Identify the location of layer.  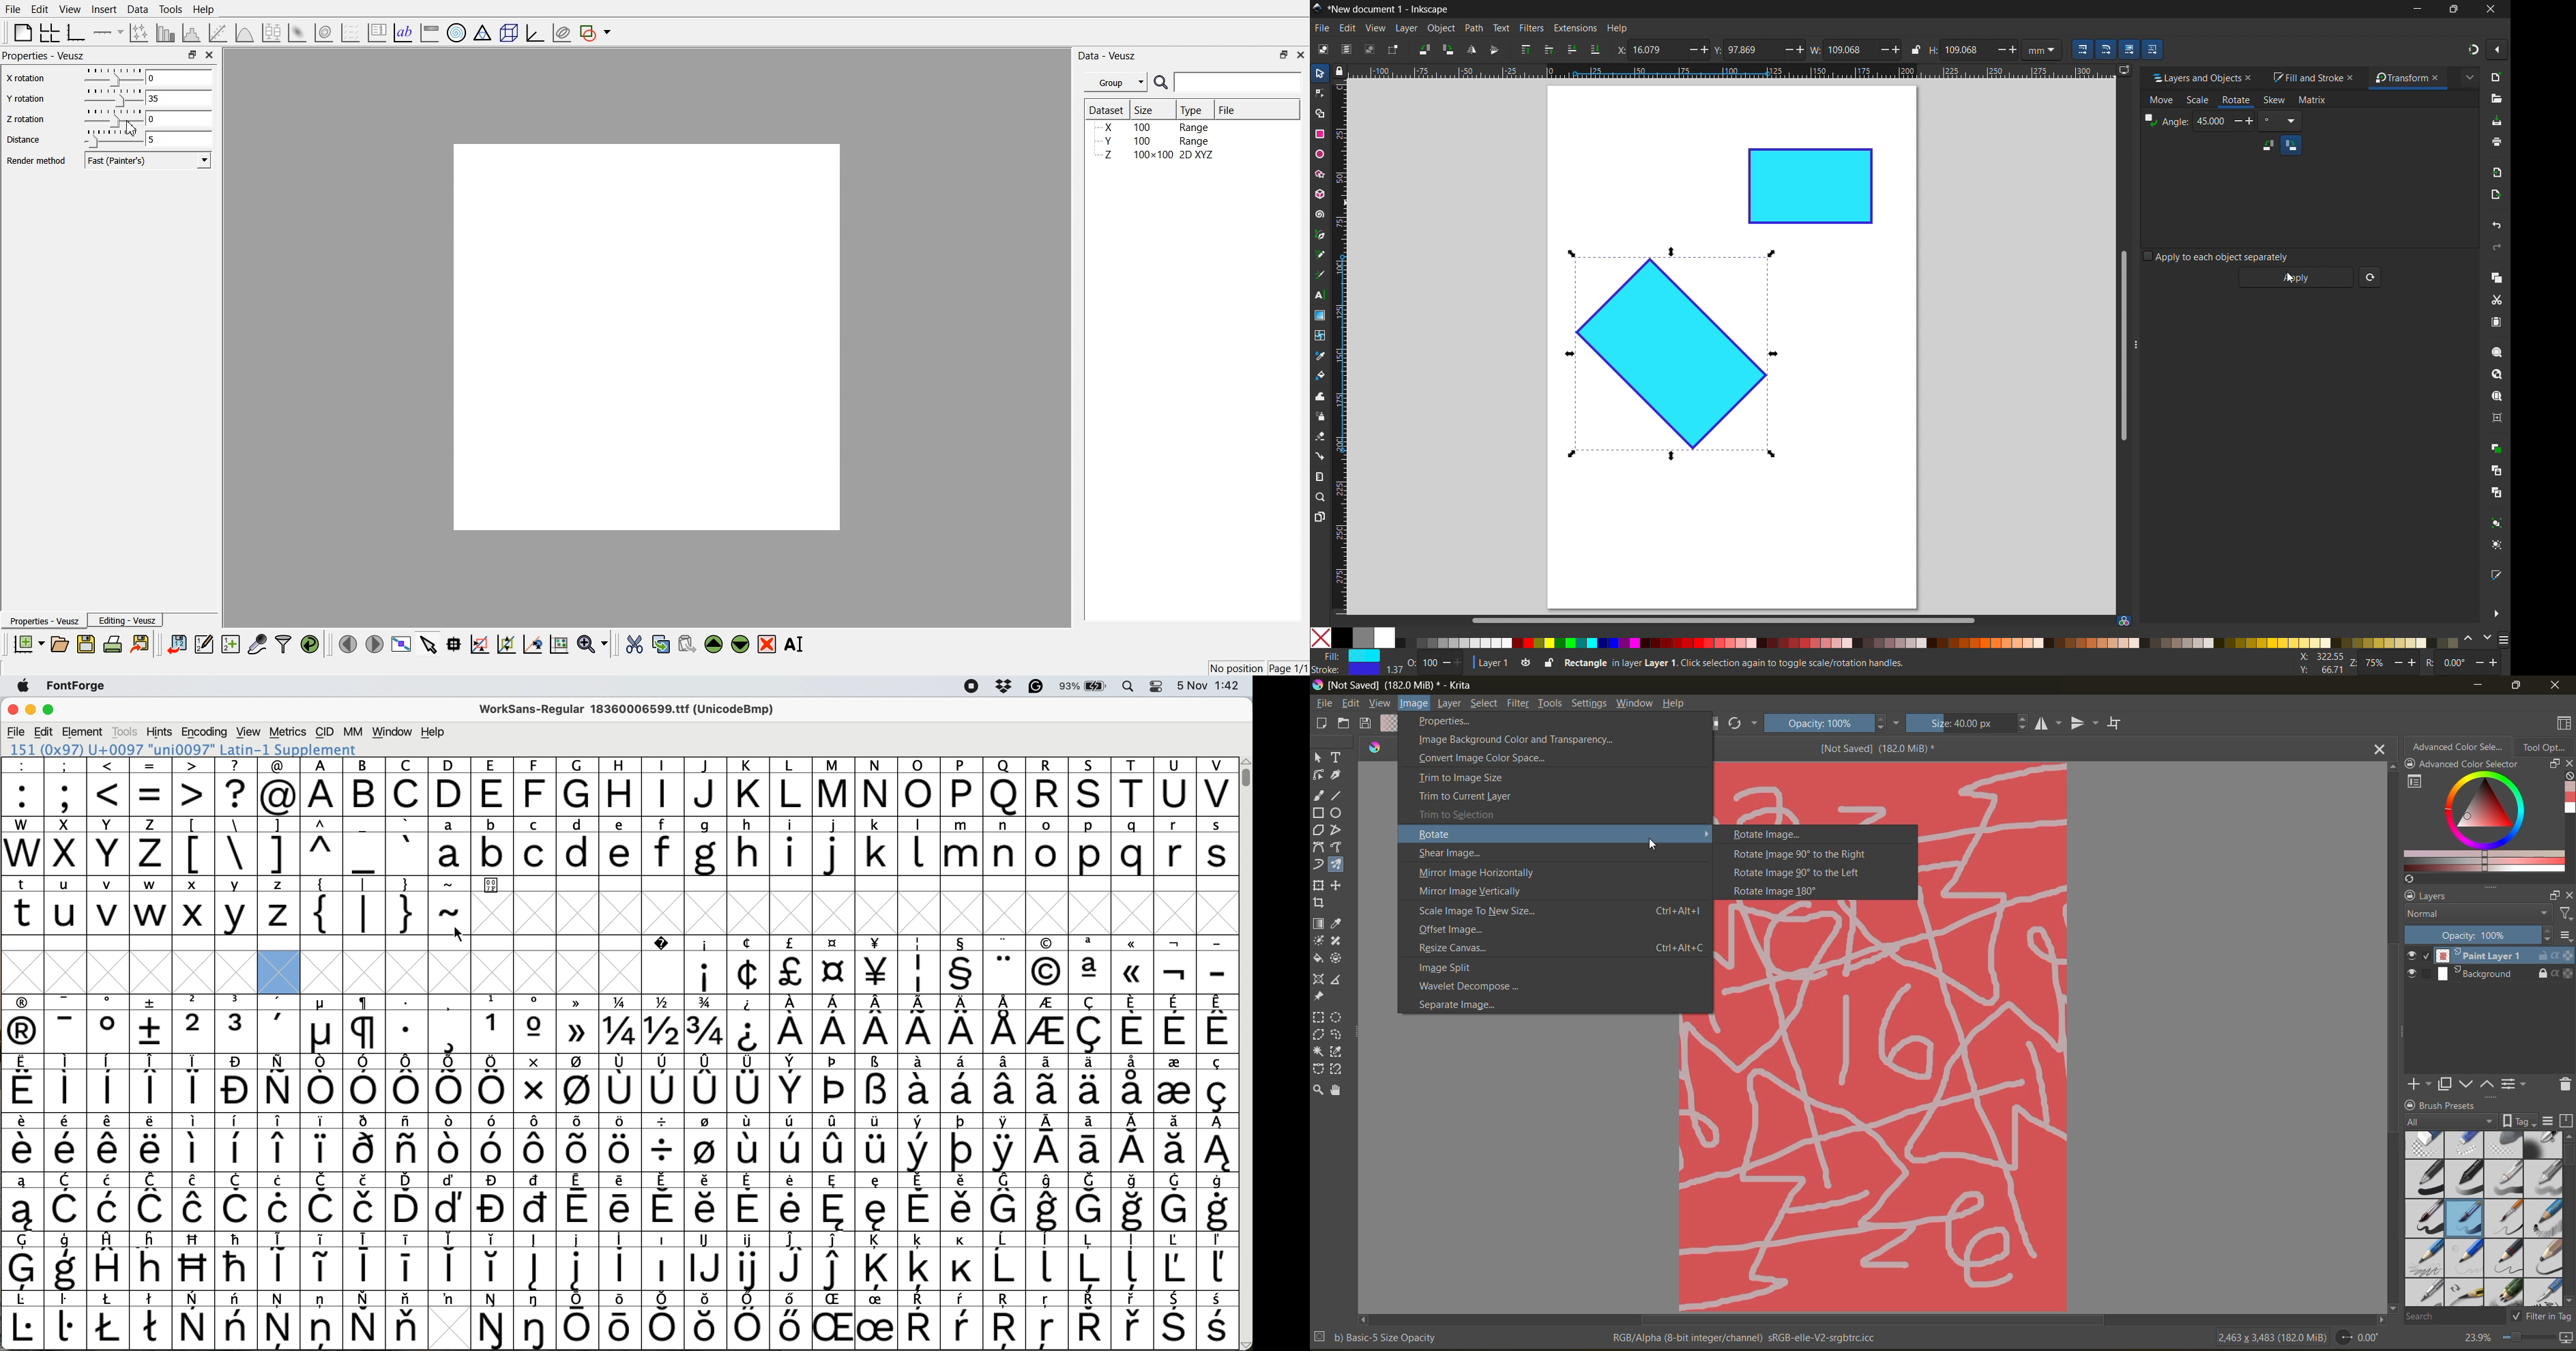
(1406, 28).